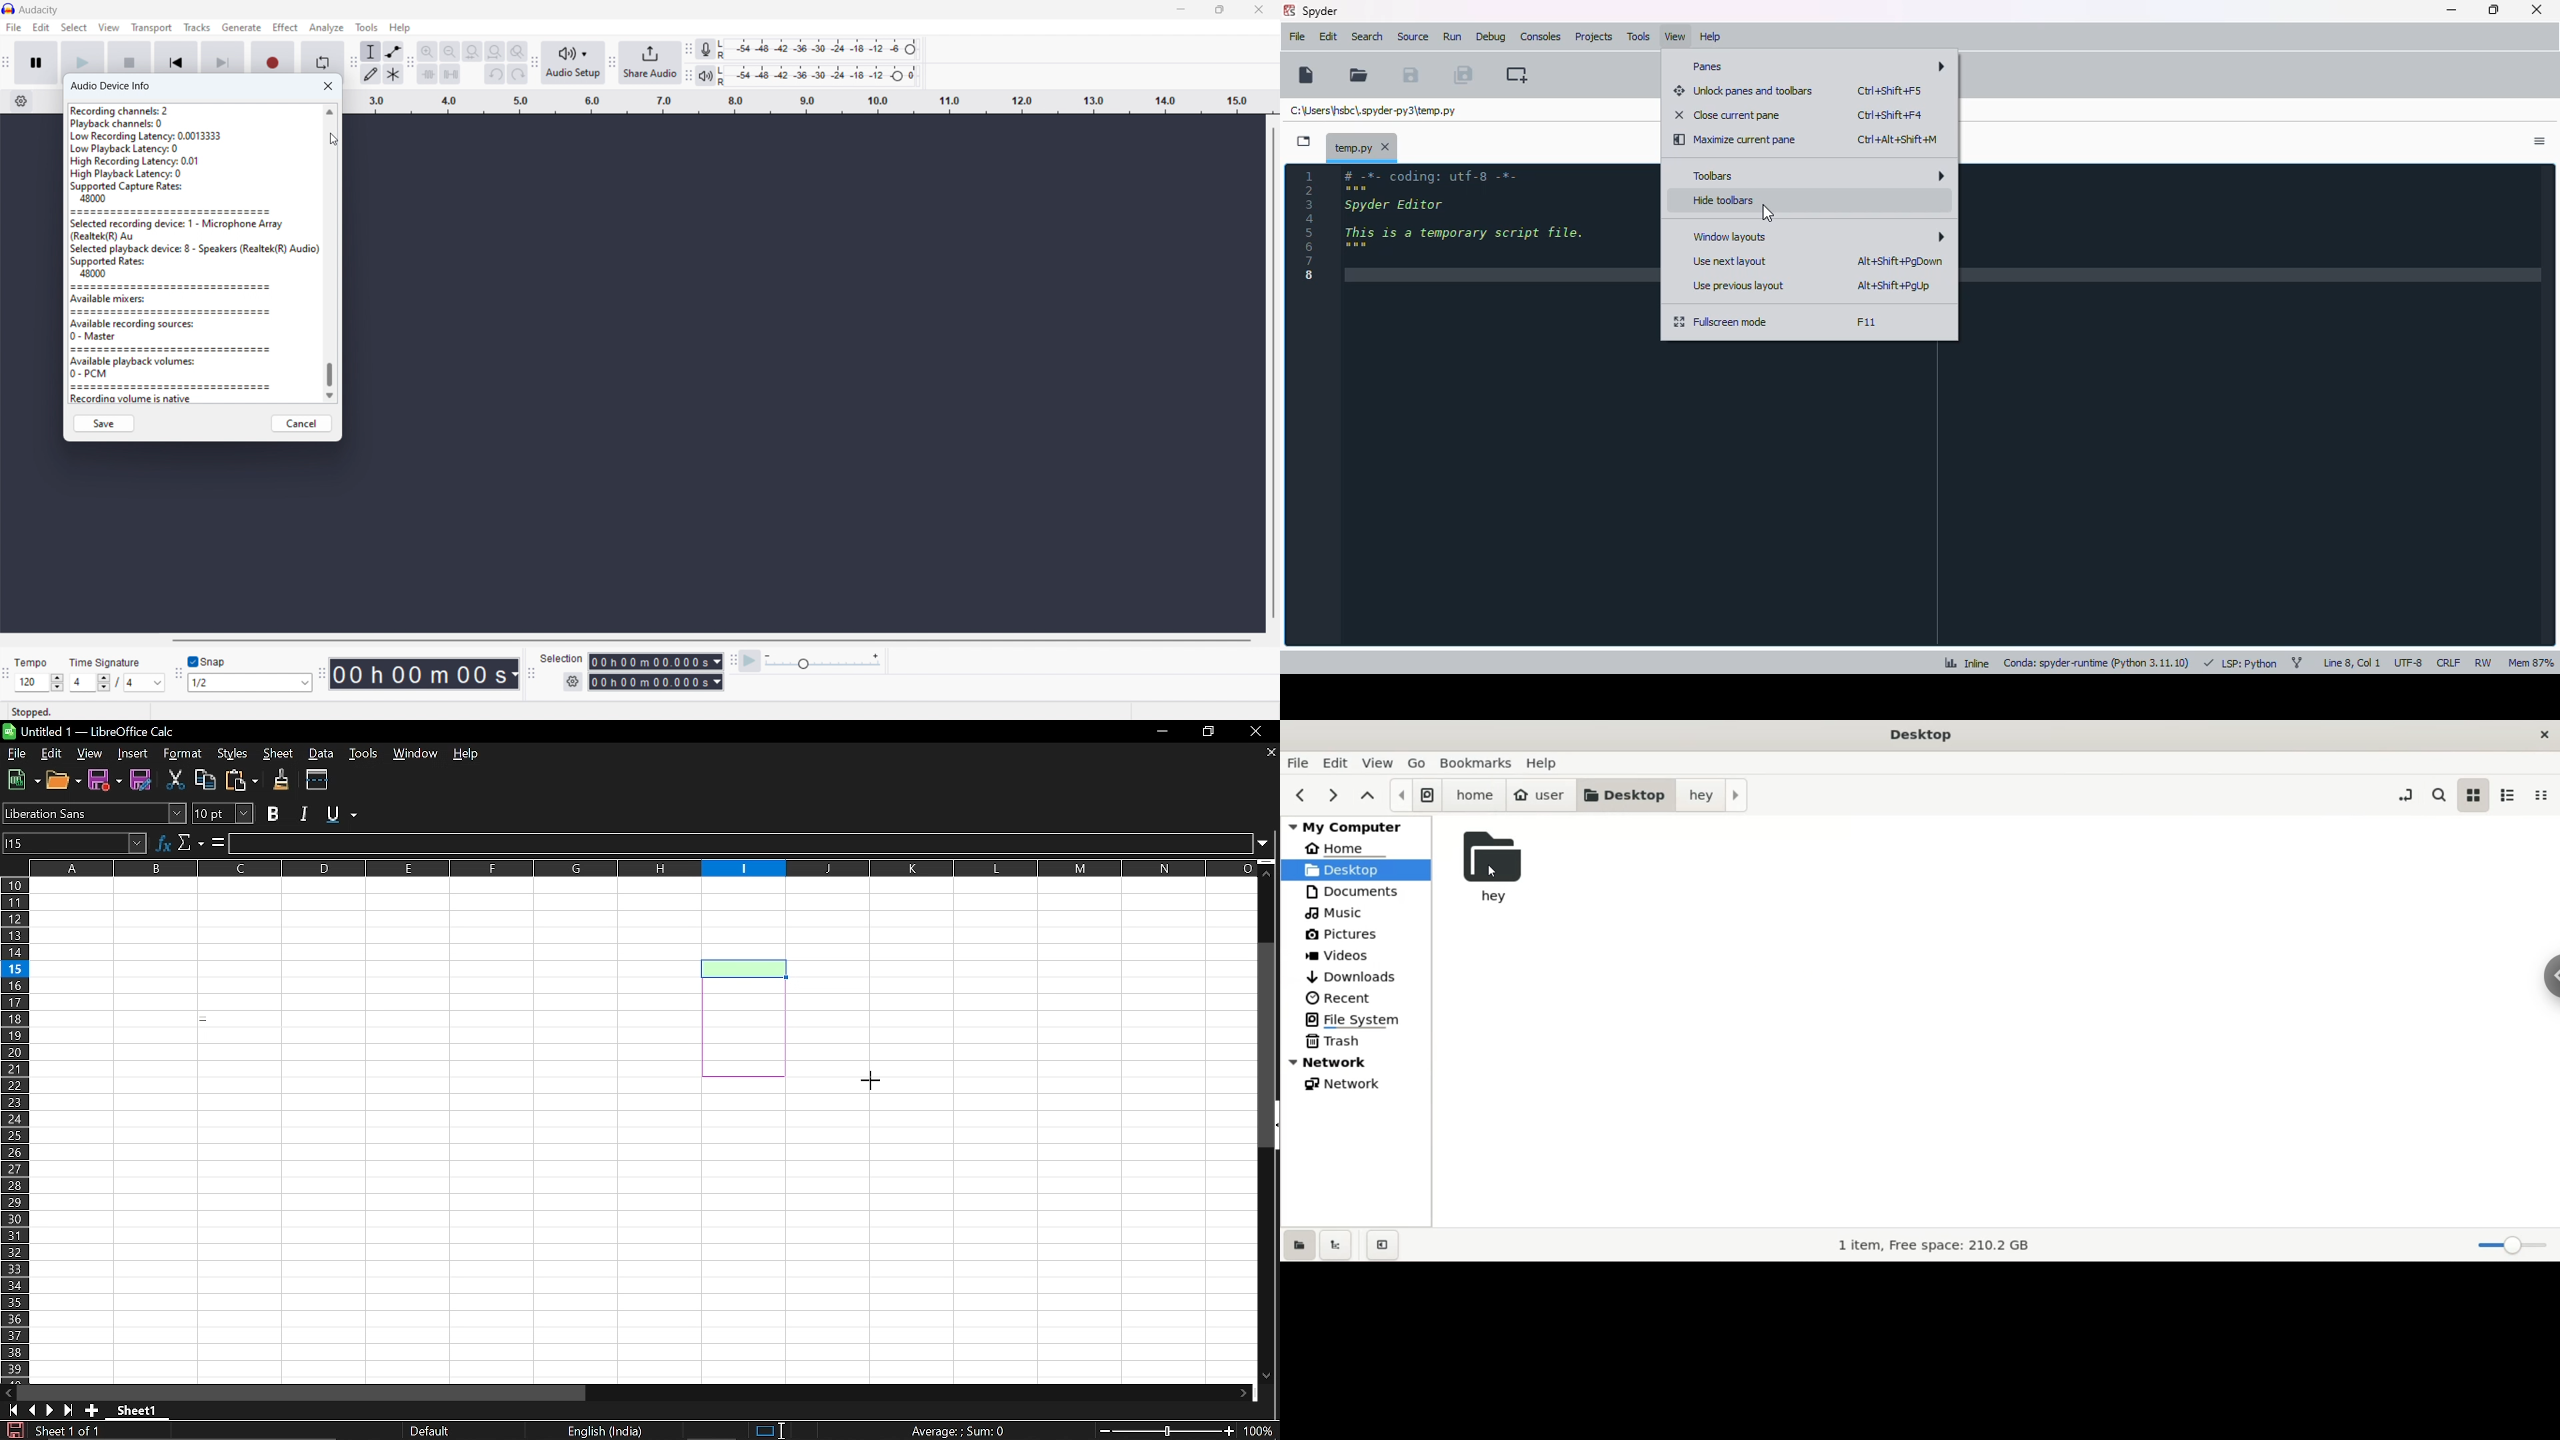 This screenshot has width=2576, height=1456. I want to click on Move down, so click(1242, 1392).